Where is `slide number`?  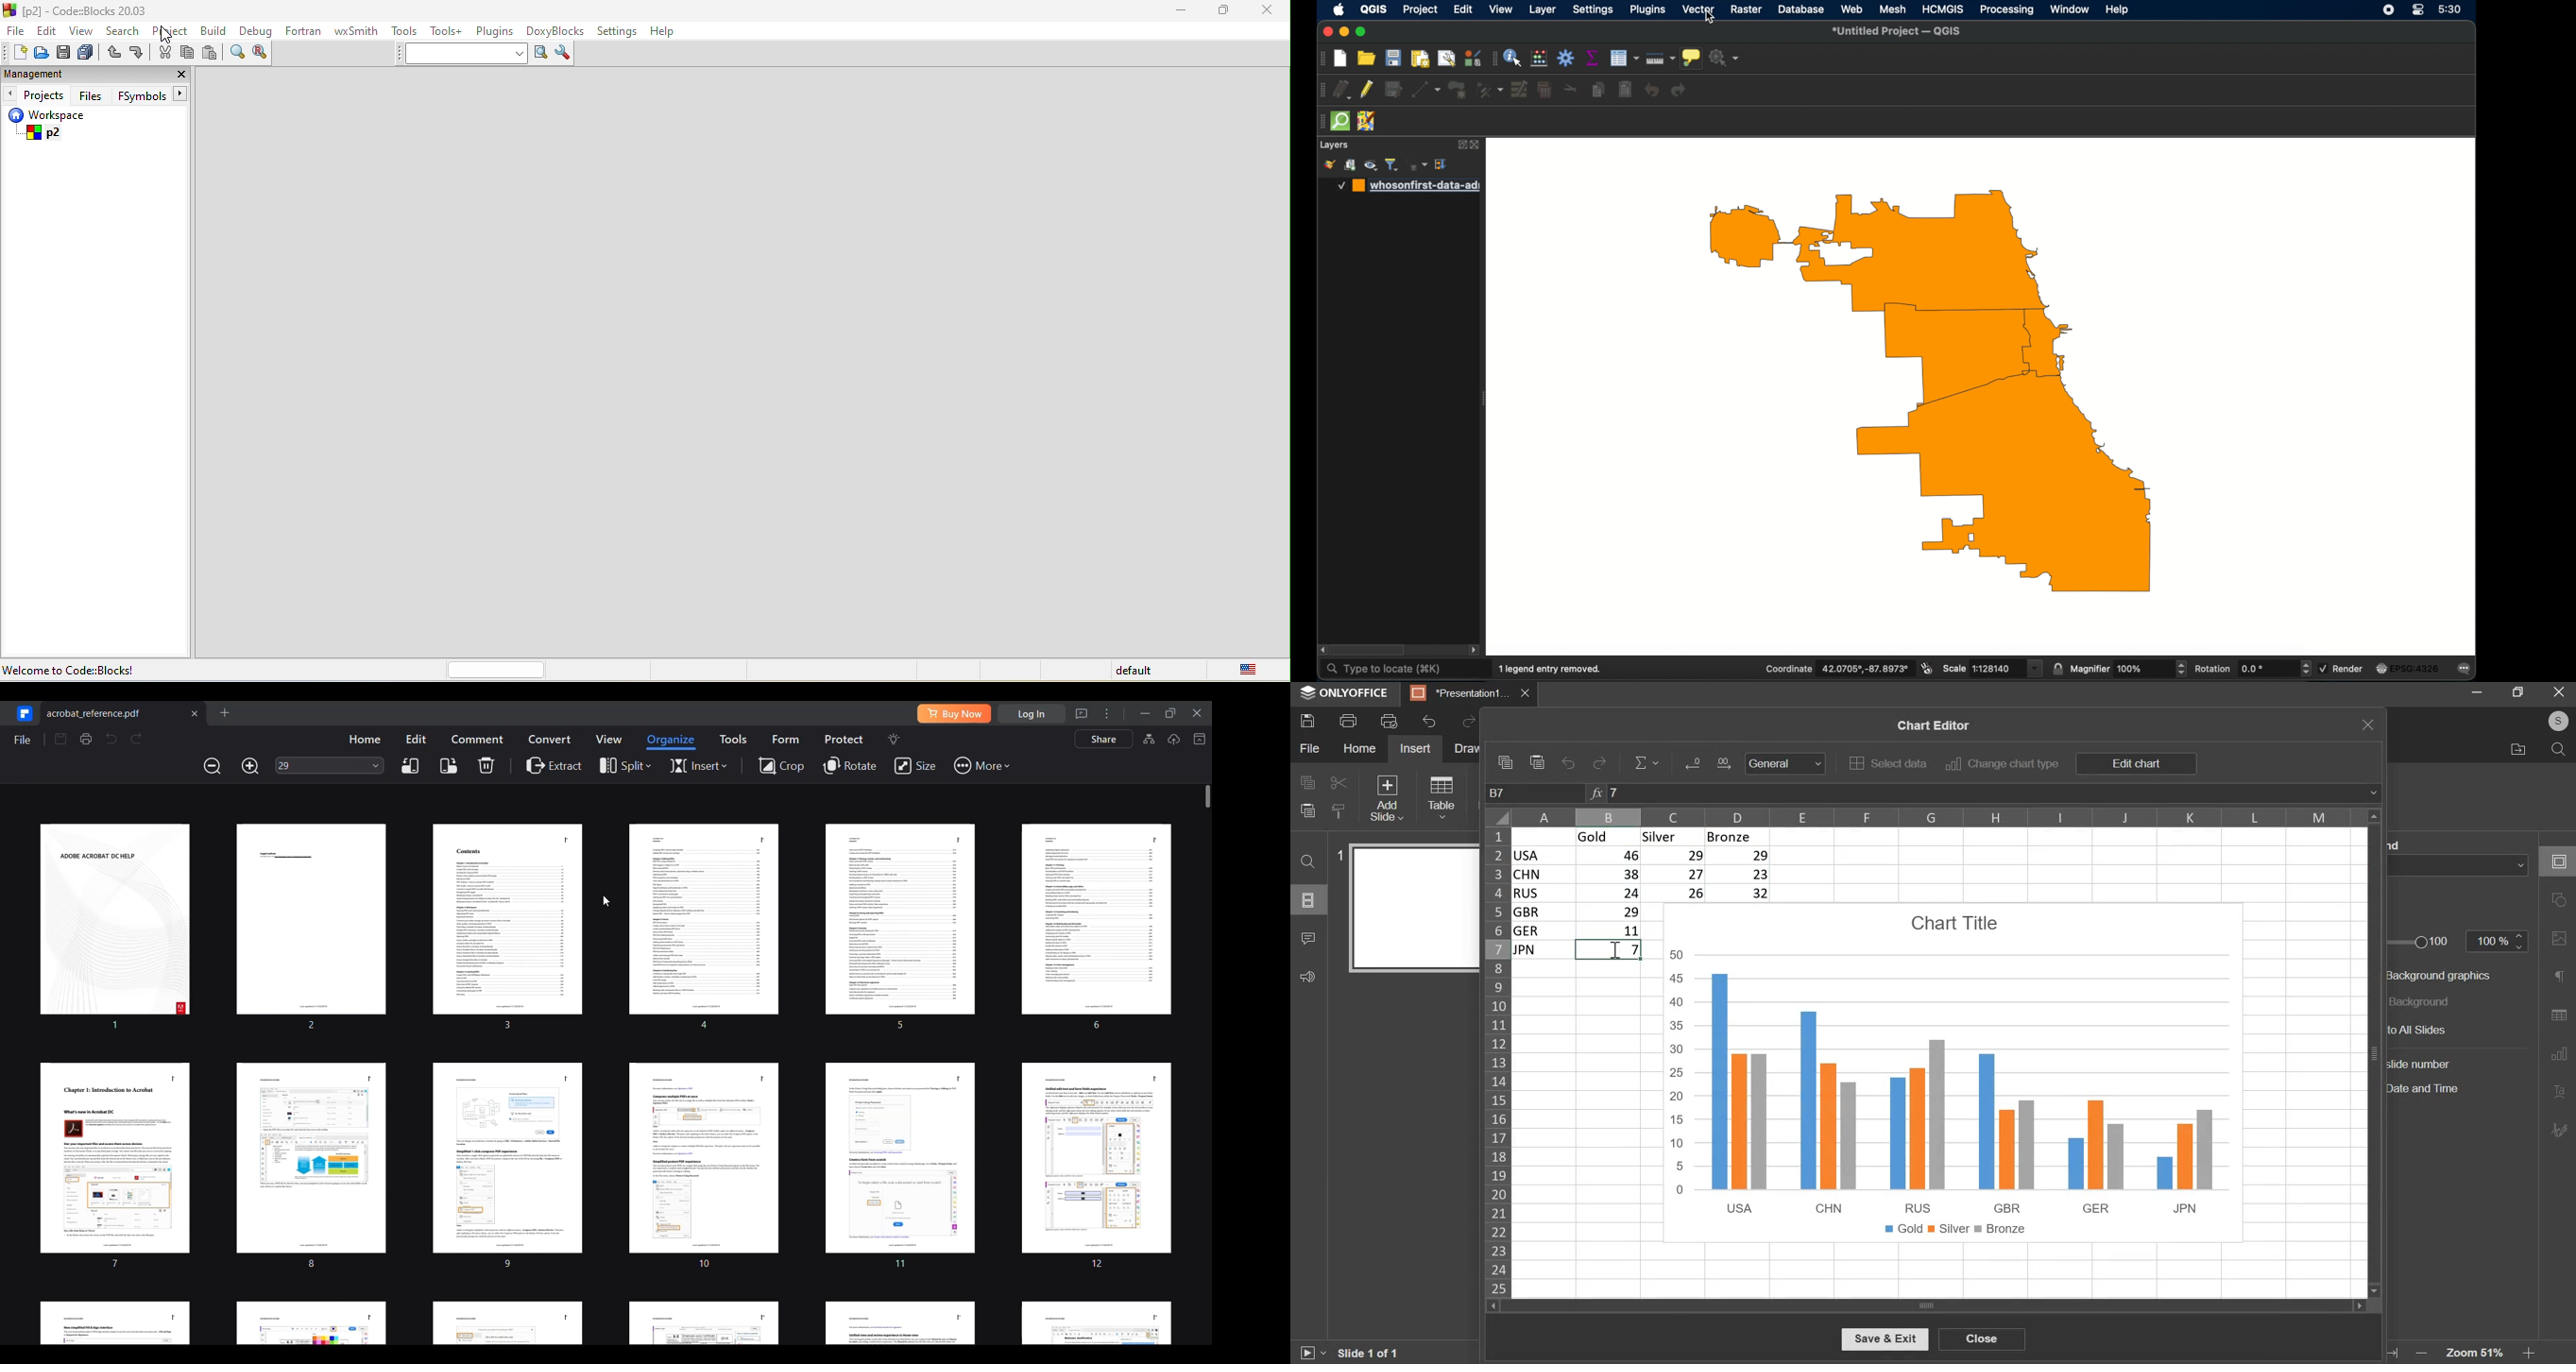 slide number is located at coordinates (1337, 853).